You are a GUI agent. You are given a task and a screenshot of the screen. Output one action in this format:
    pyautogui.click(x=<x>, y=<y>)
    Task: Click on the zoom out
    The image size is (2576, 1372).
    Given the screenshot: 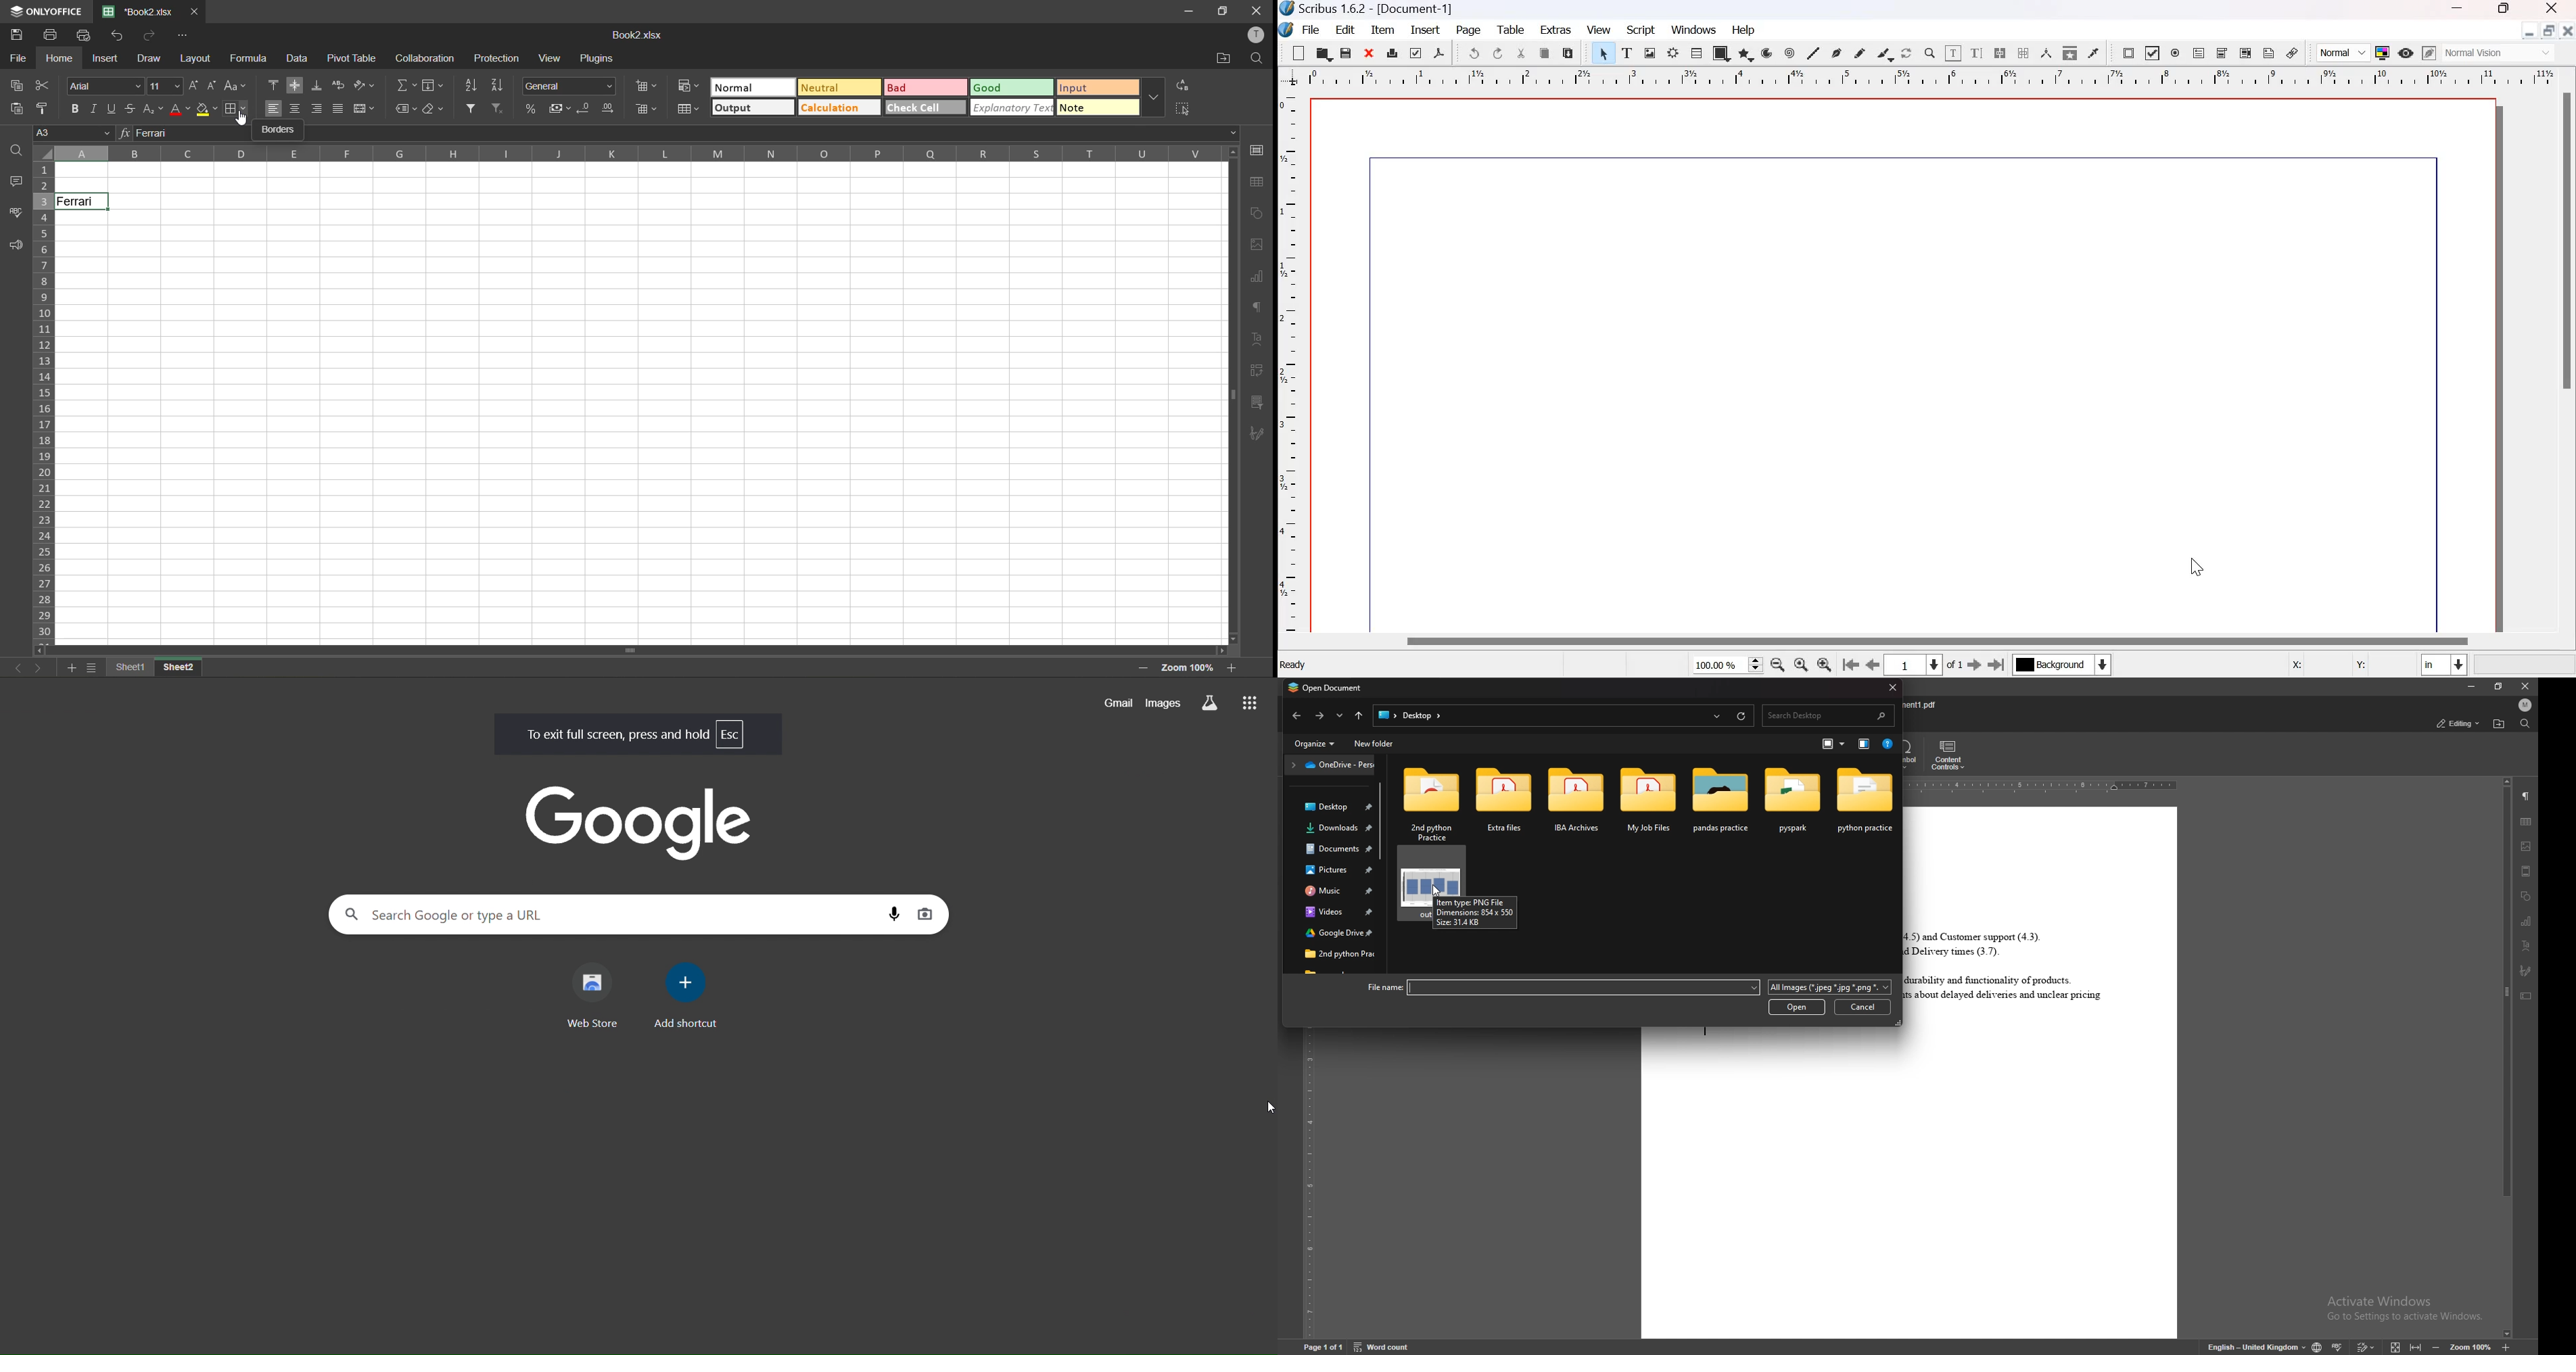 What is the action you would take?
    pyautogui.click(x=1144, y=668)
    